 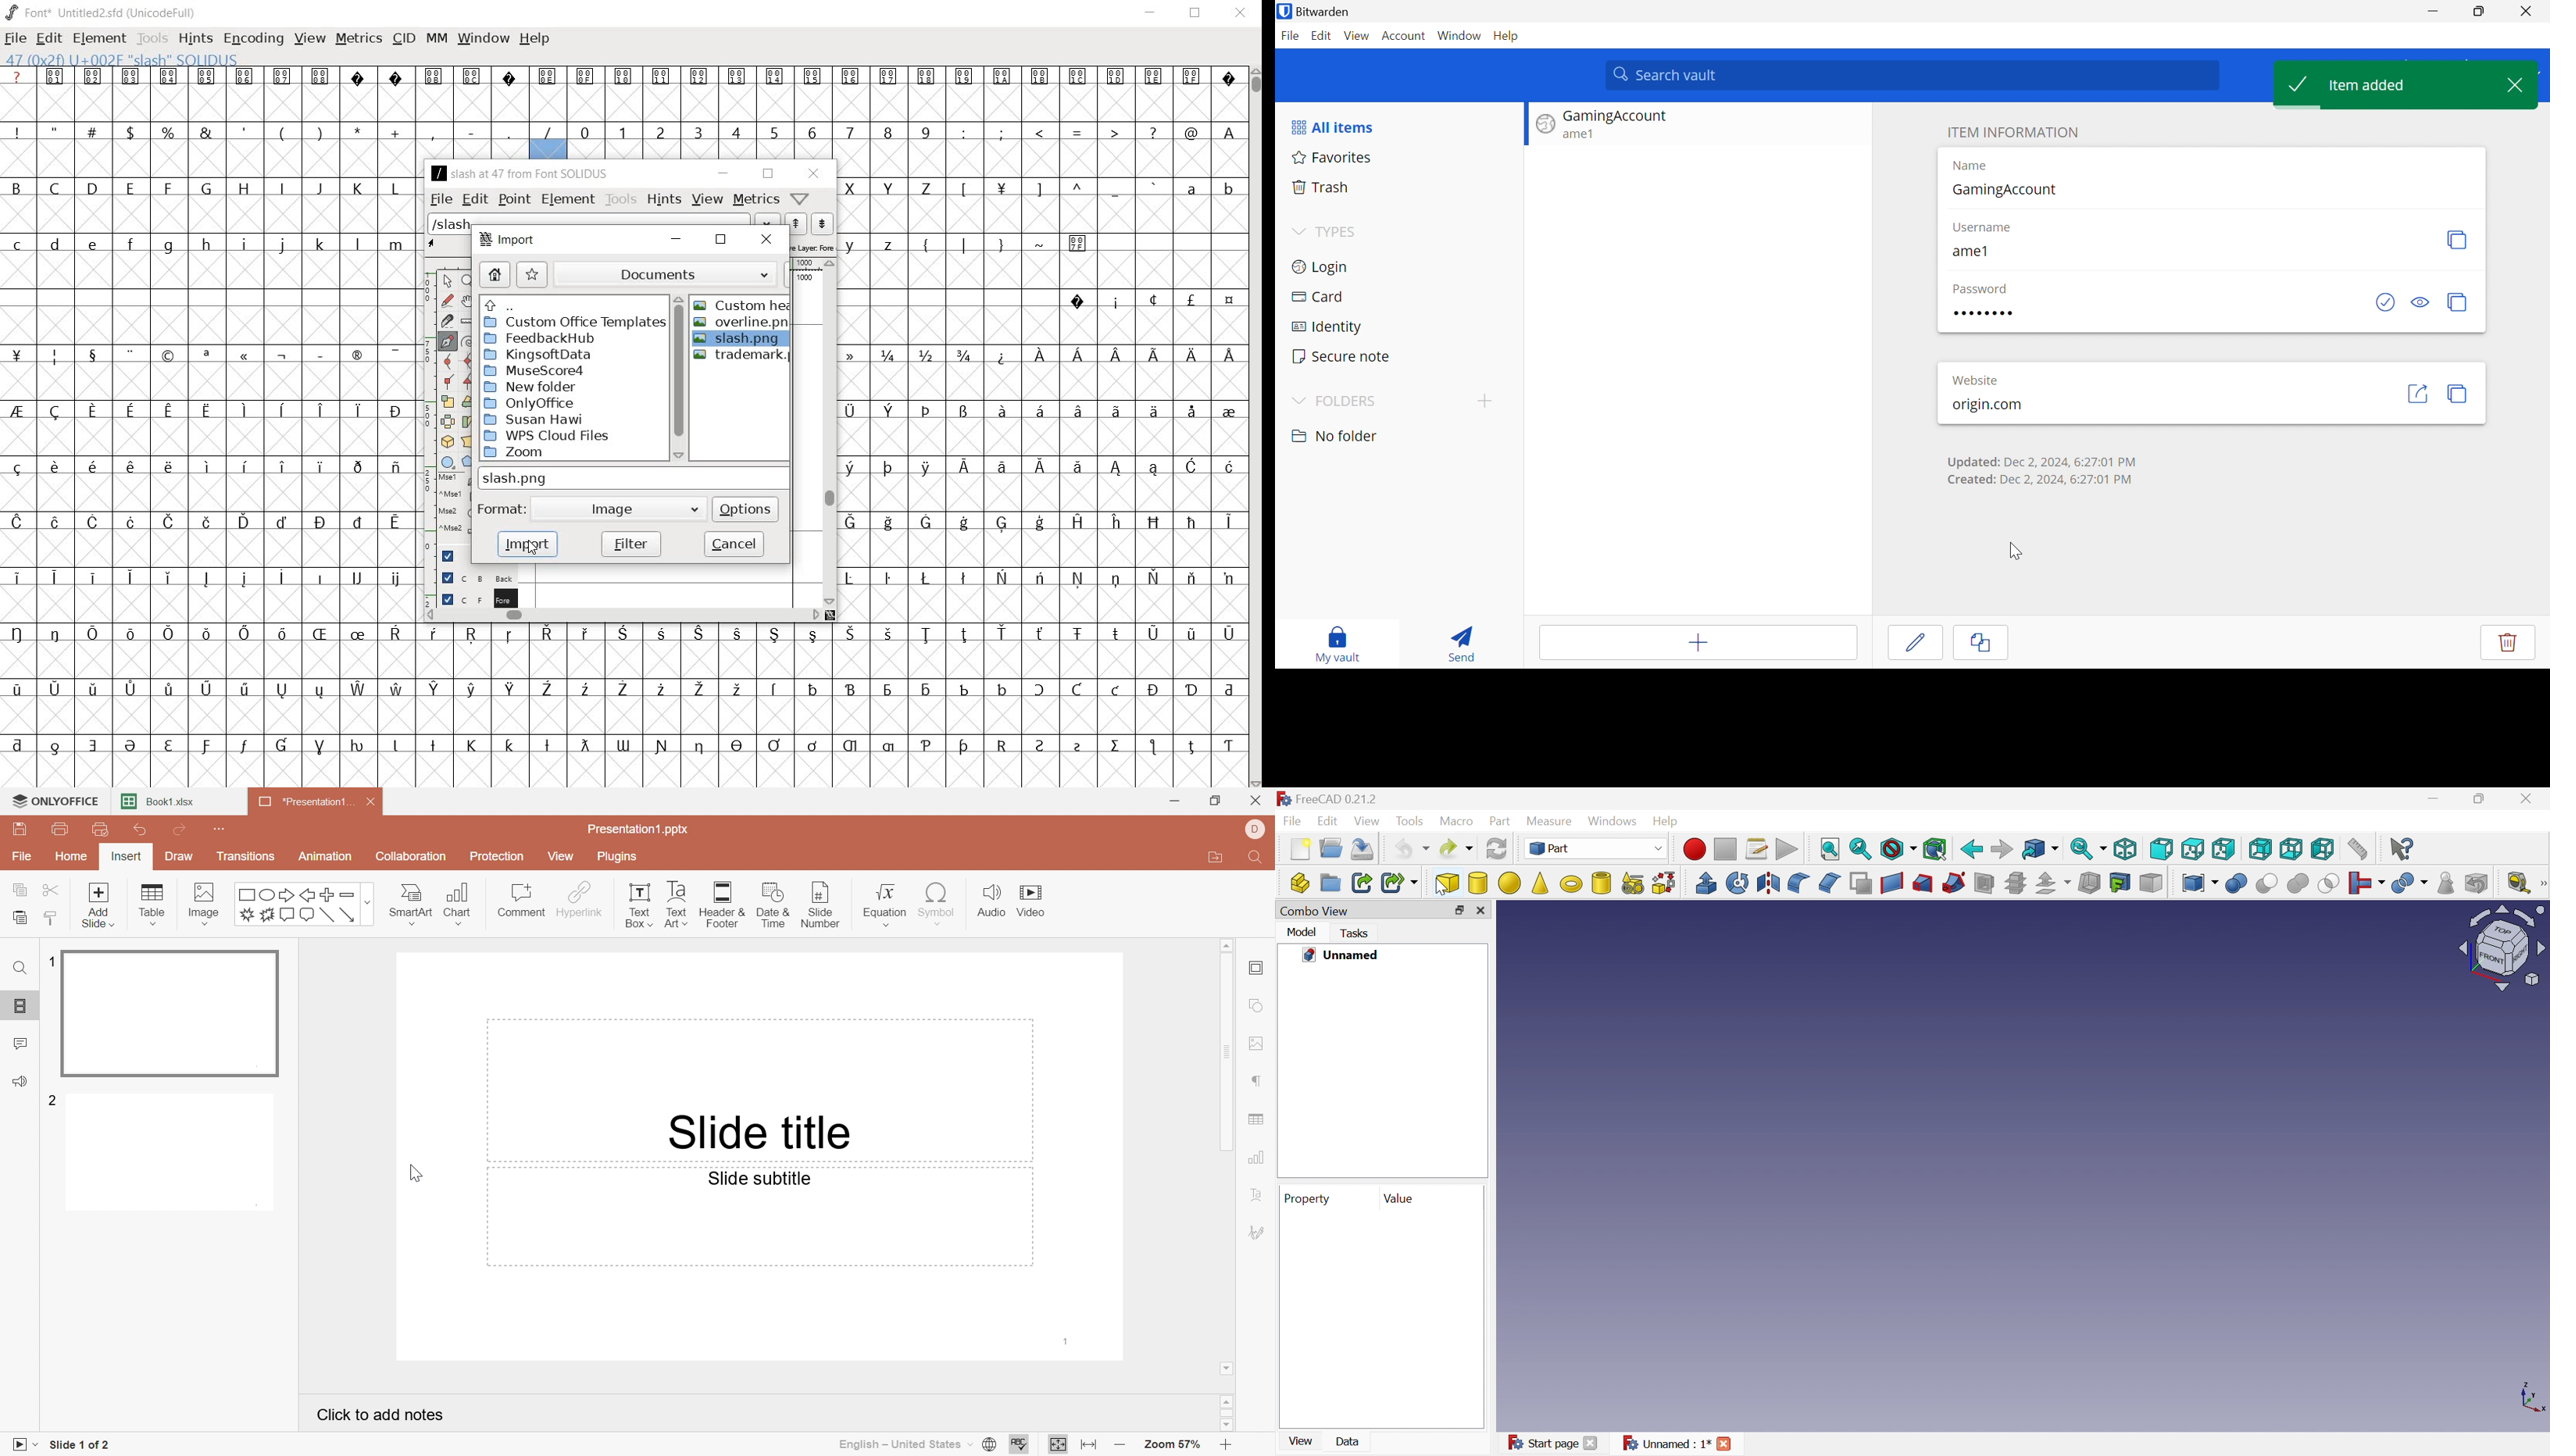 I want to click on Bottom, so click(x=2291, y=850).